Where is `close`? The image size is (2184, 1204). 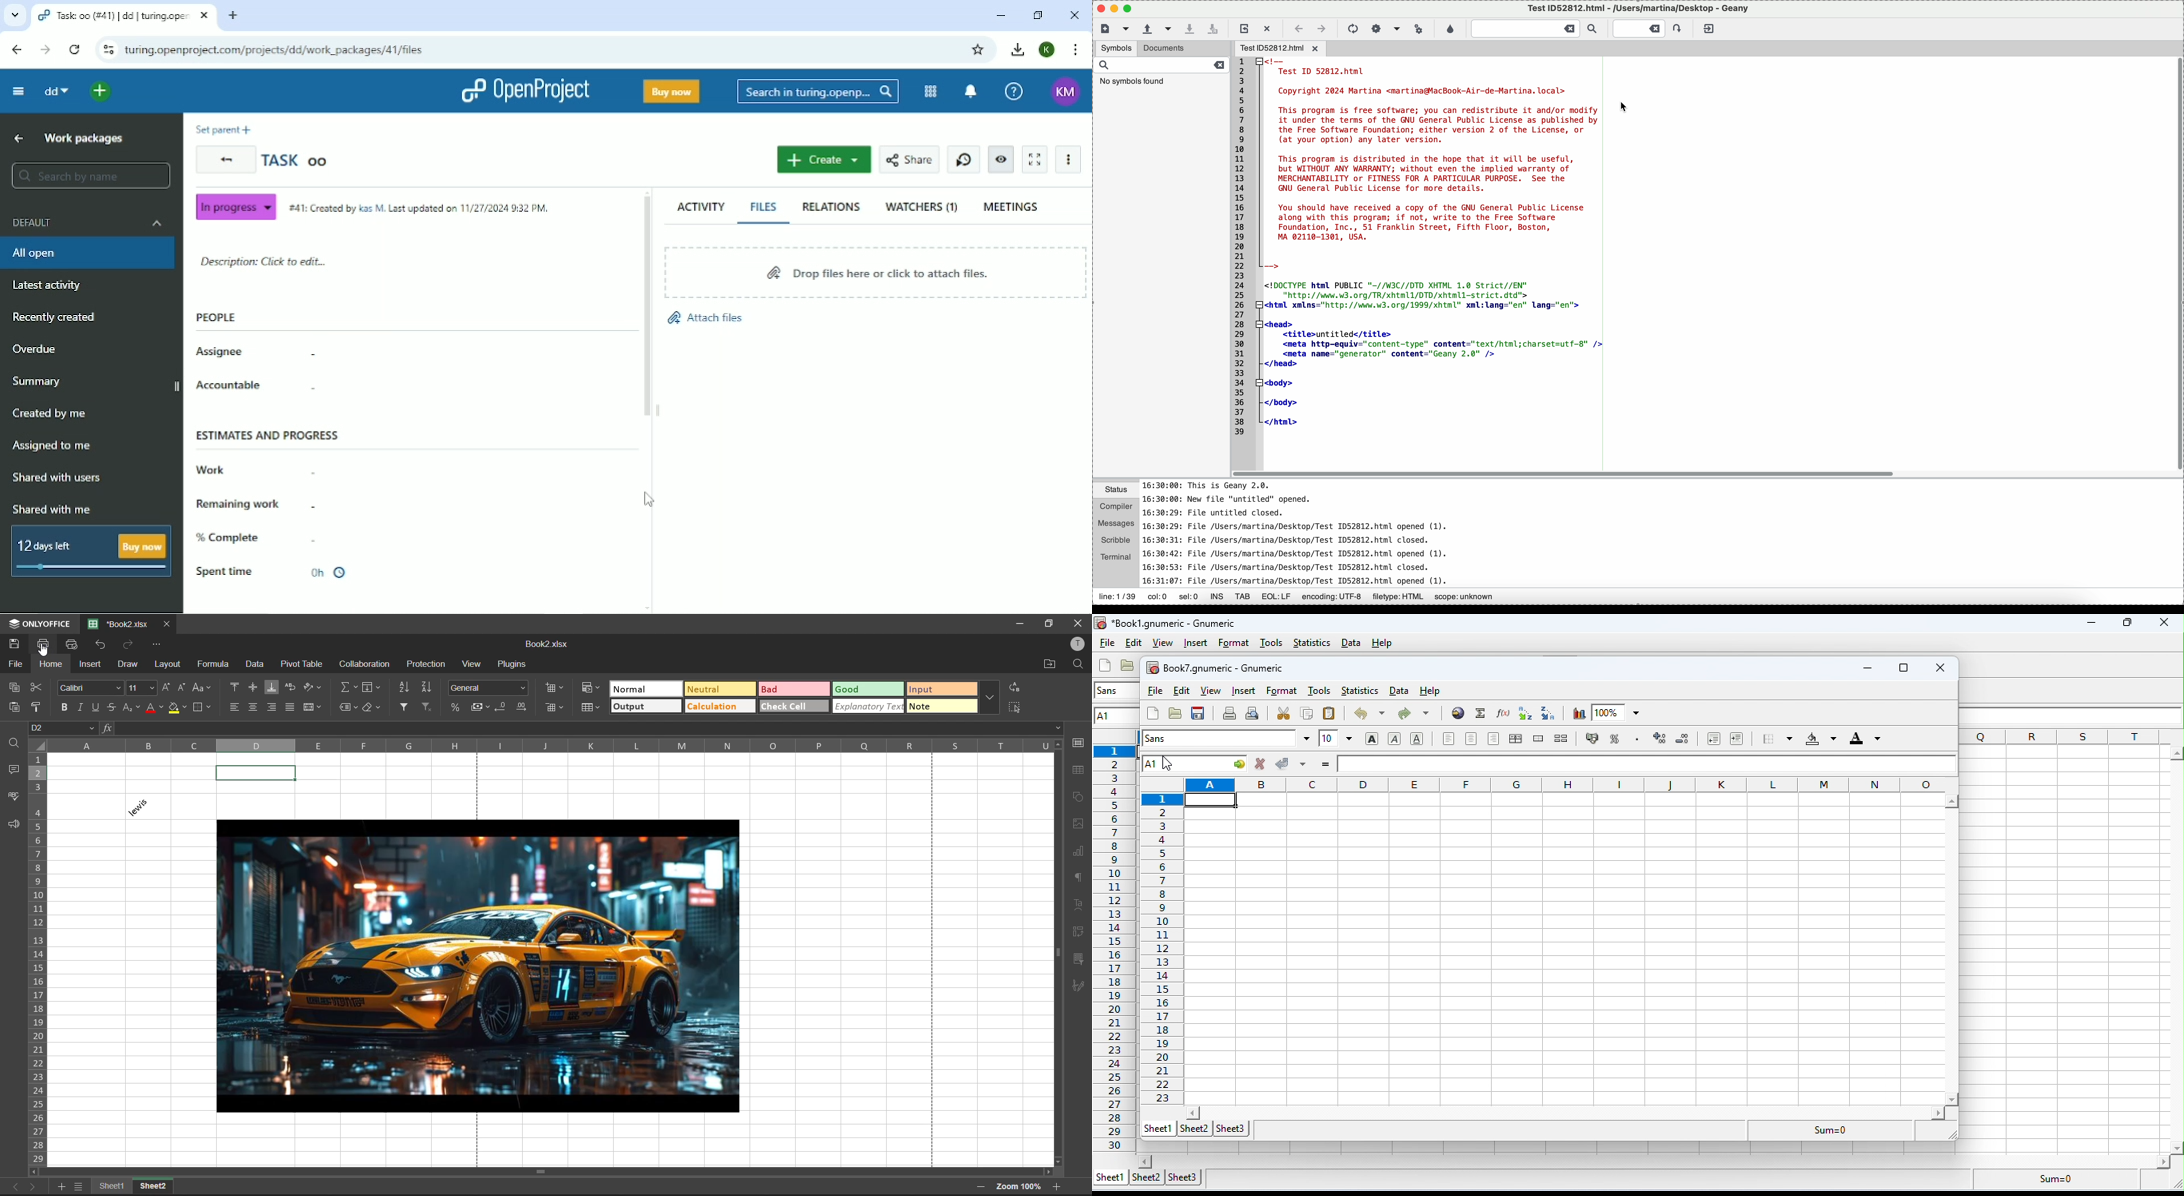
close is located at coordinates (1075, 624).